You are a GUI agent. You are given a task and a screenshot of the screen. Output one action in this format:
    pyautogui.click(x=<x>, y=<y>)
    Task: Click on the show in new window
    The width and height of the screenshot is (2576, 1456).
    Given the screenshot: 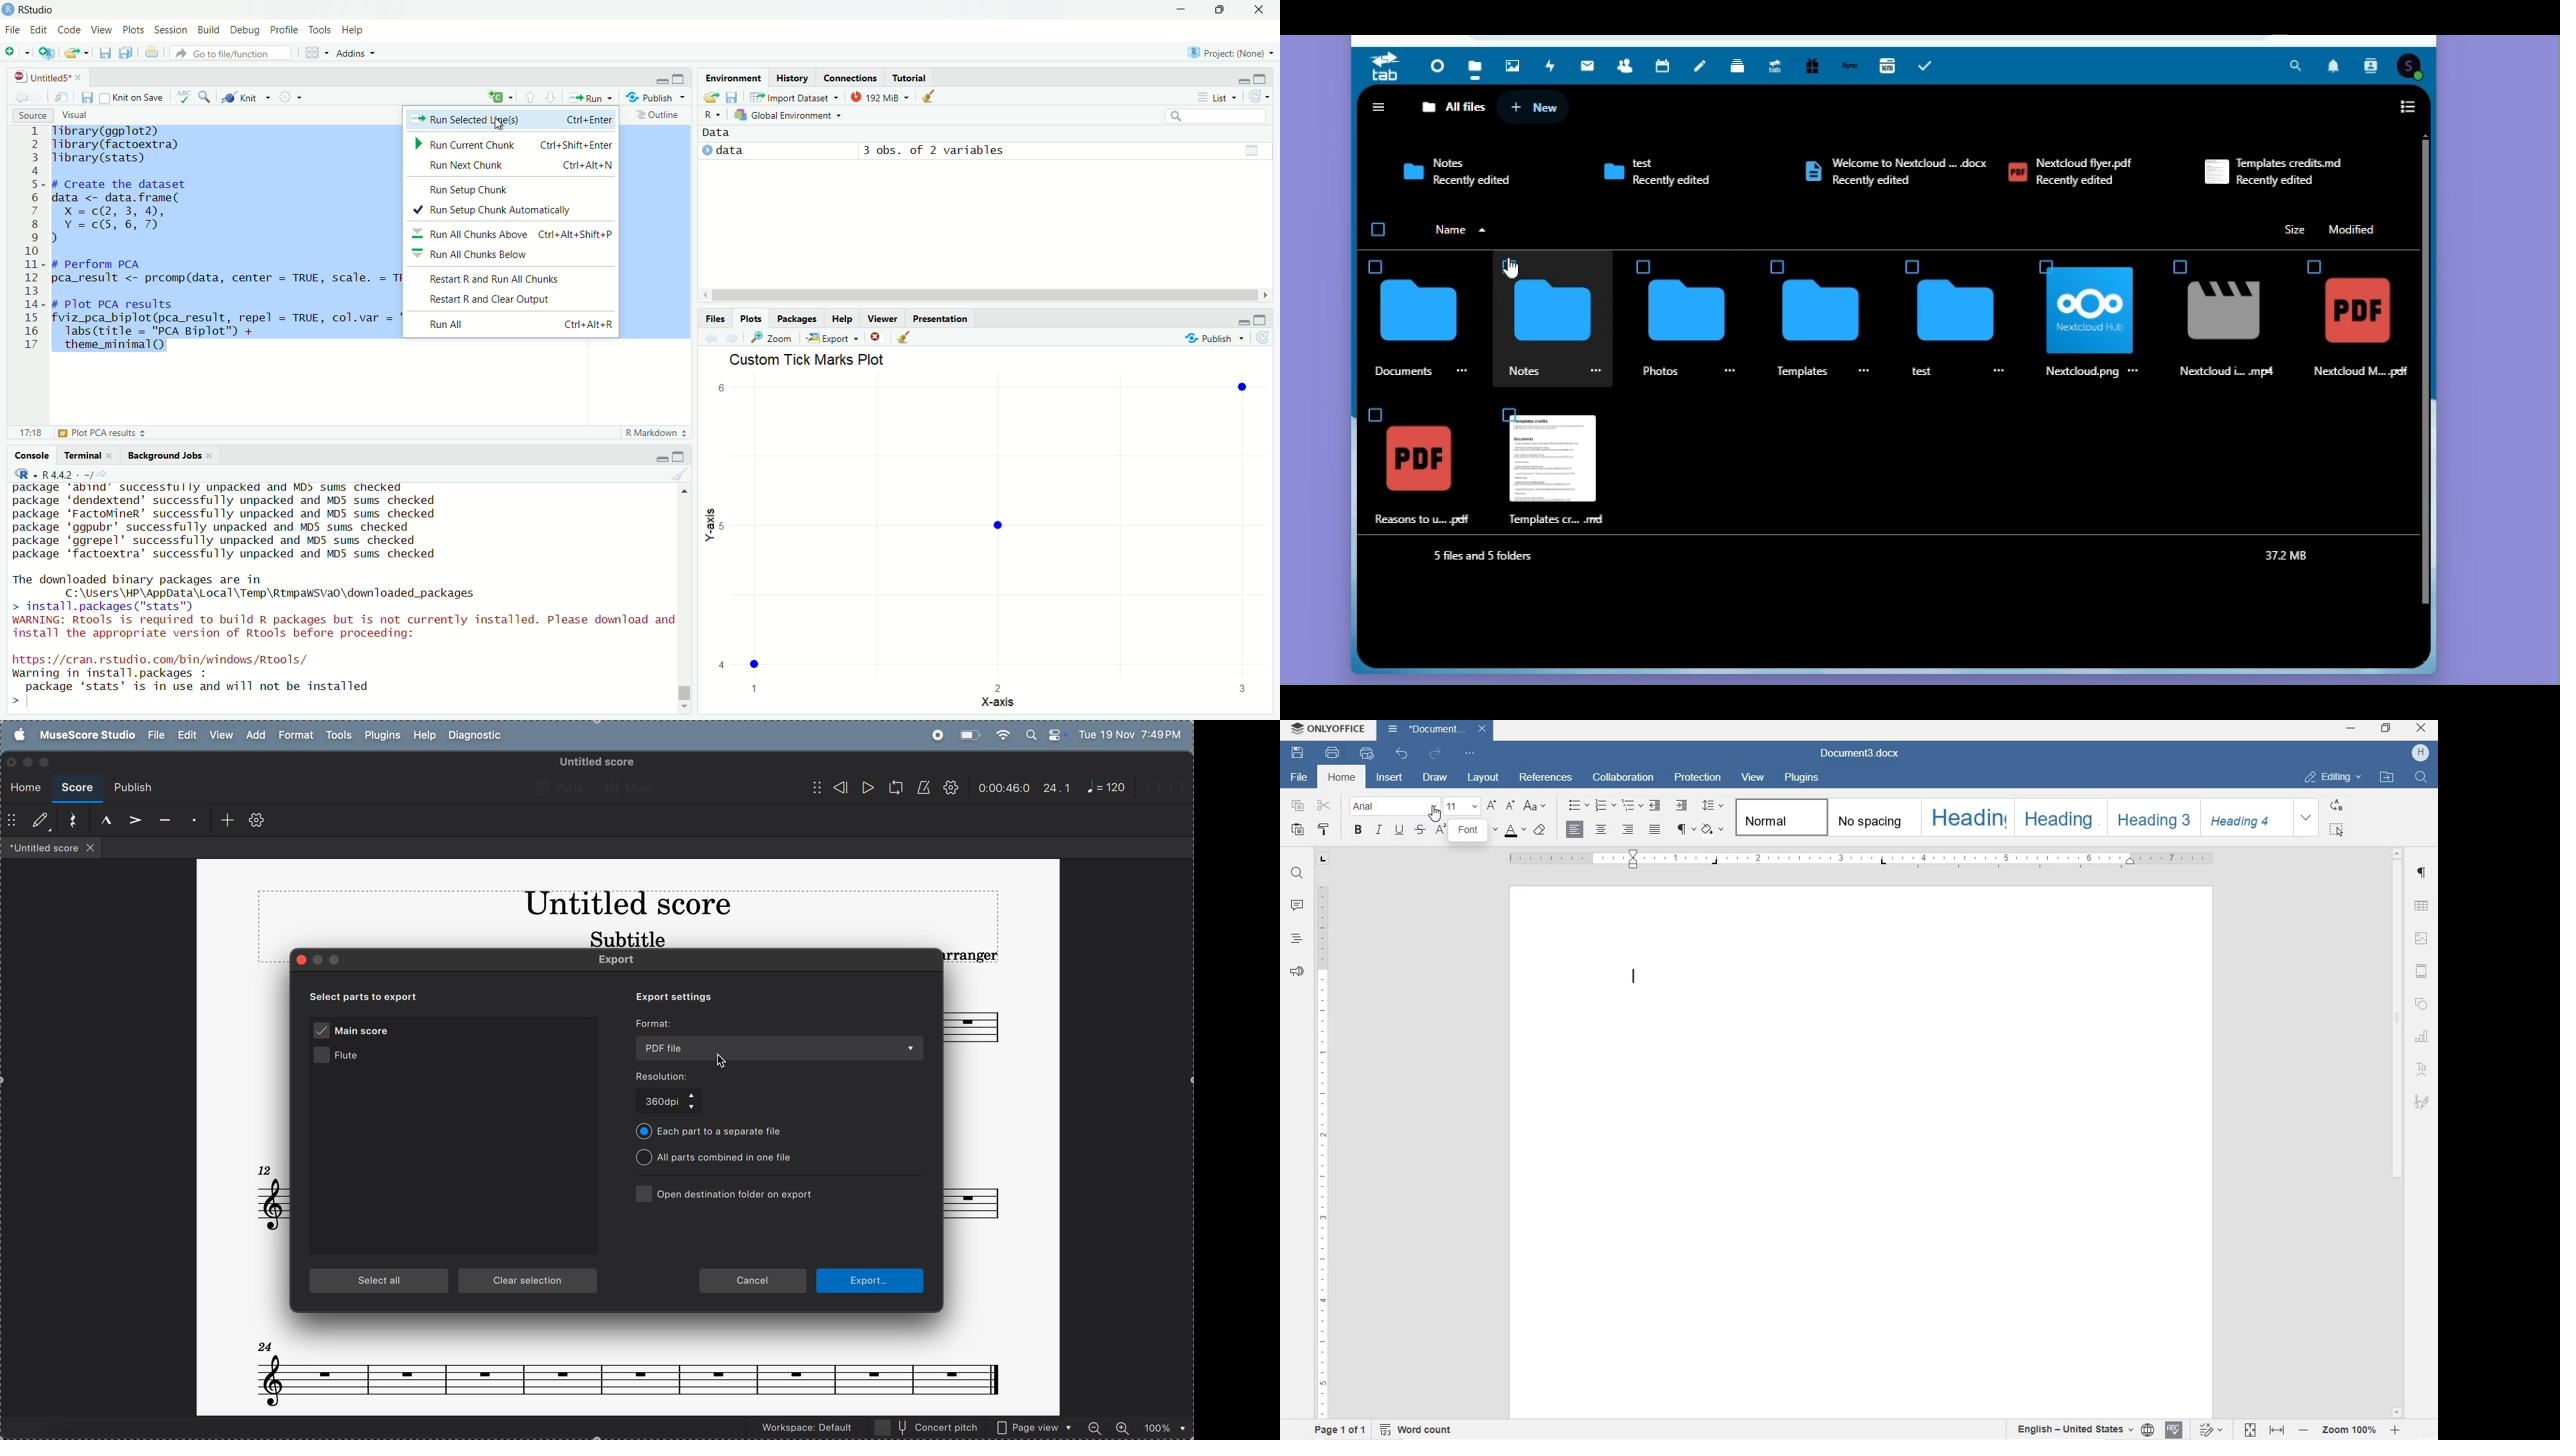 What is the action you would take?
    pyautogui.click(x=63, y=97)
    